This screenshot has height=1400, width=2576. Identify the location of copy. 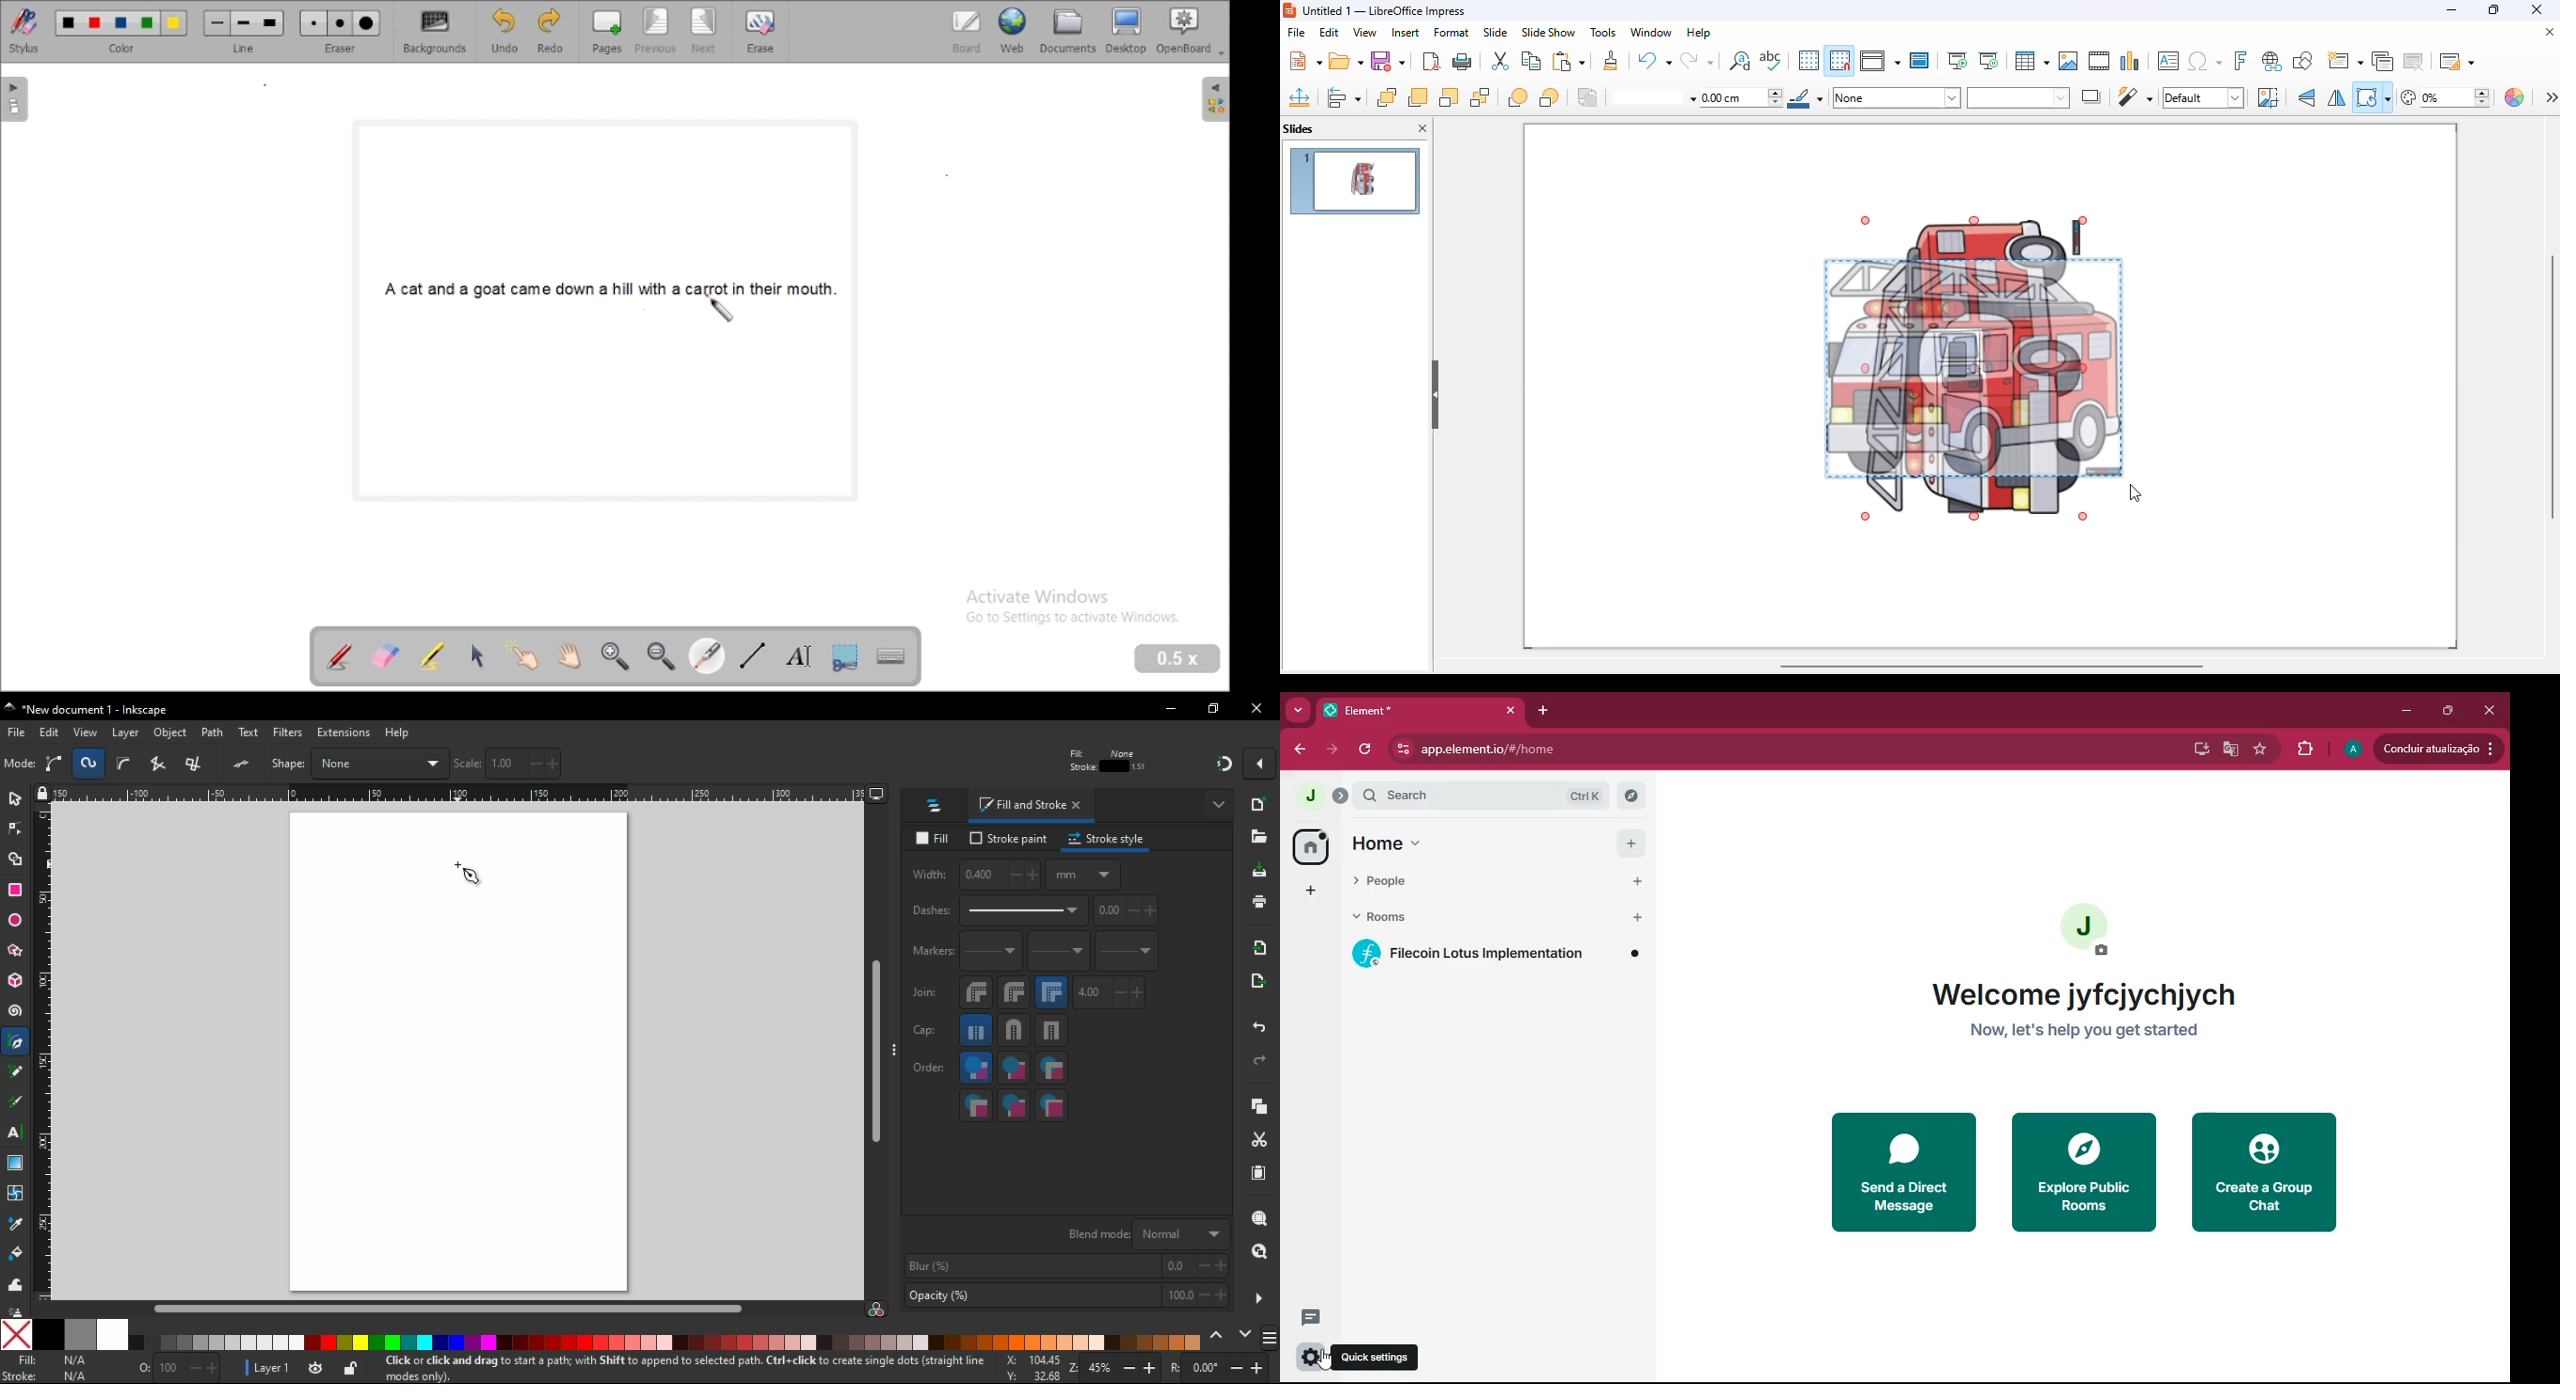
(1531, 61).